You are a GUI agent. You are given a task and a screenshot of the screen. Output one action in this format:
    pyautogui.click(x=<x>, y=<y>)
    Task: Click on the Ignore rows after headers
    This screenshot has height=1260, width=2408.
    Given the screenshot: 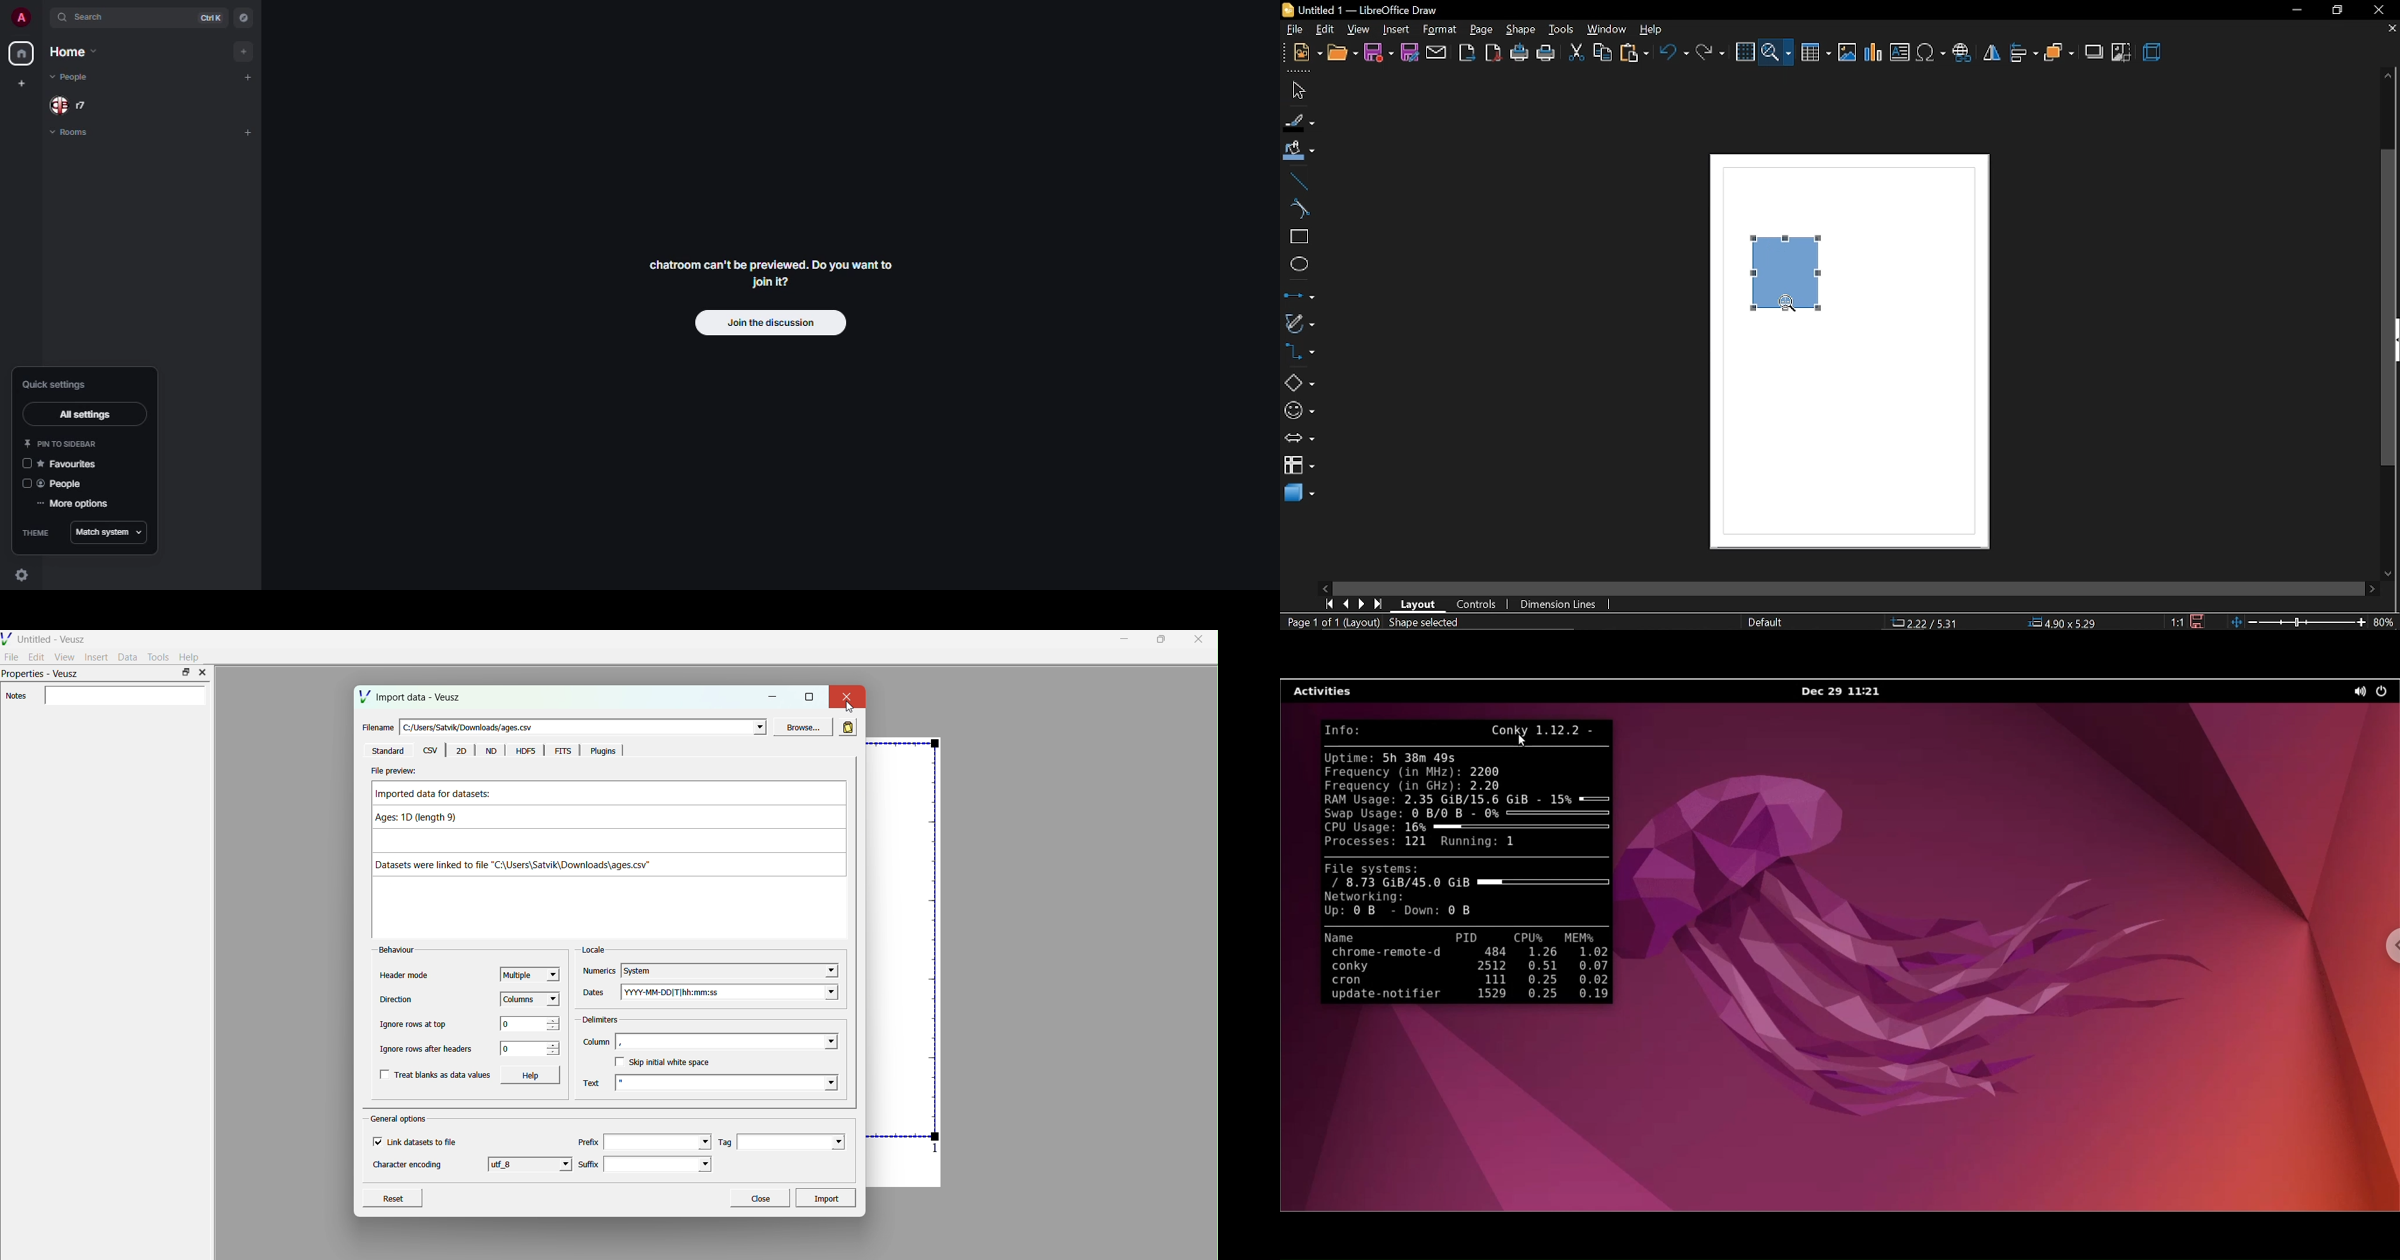 What is the action you would take?
    pyautogui.click(x=429, y=1050)
    